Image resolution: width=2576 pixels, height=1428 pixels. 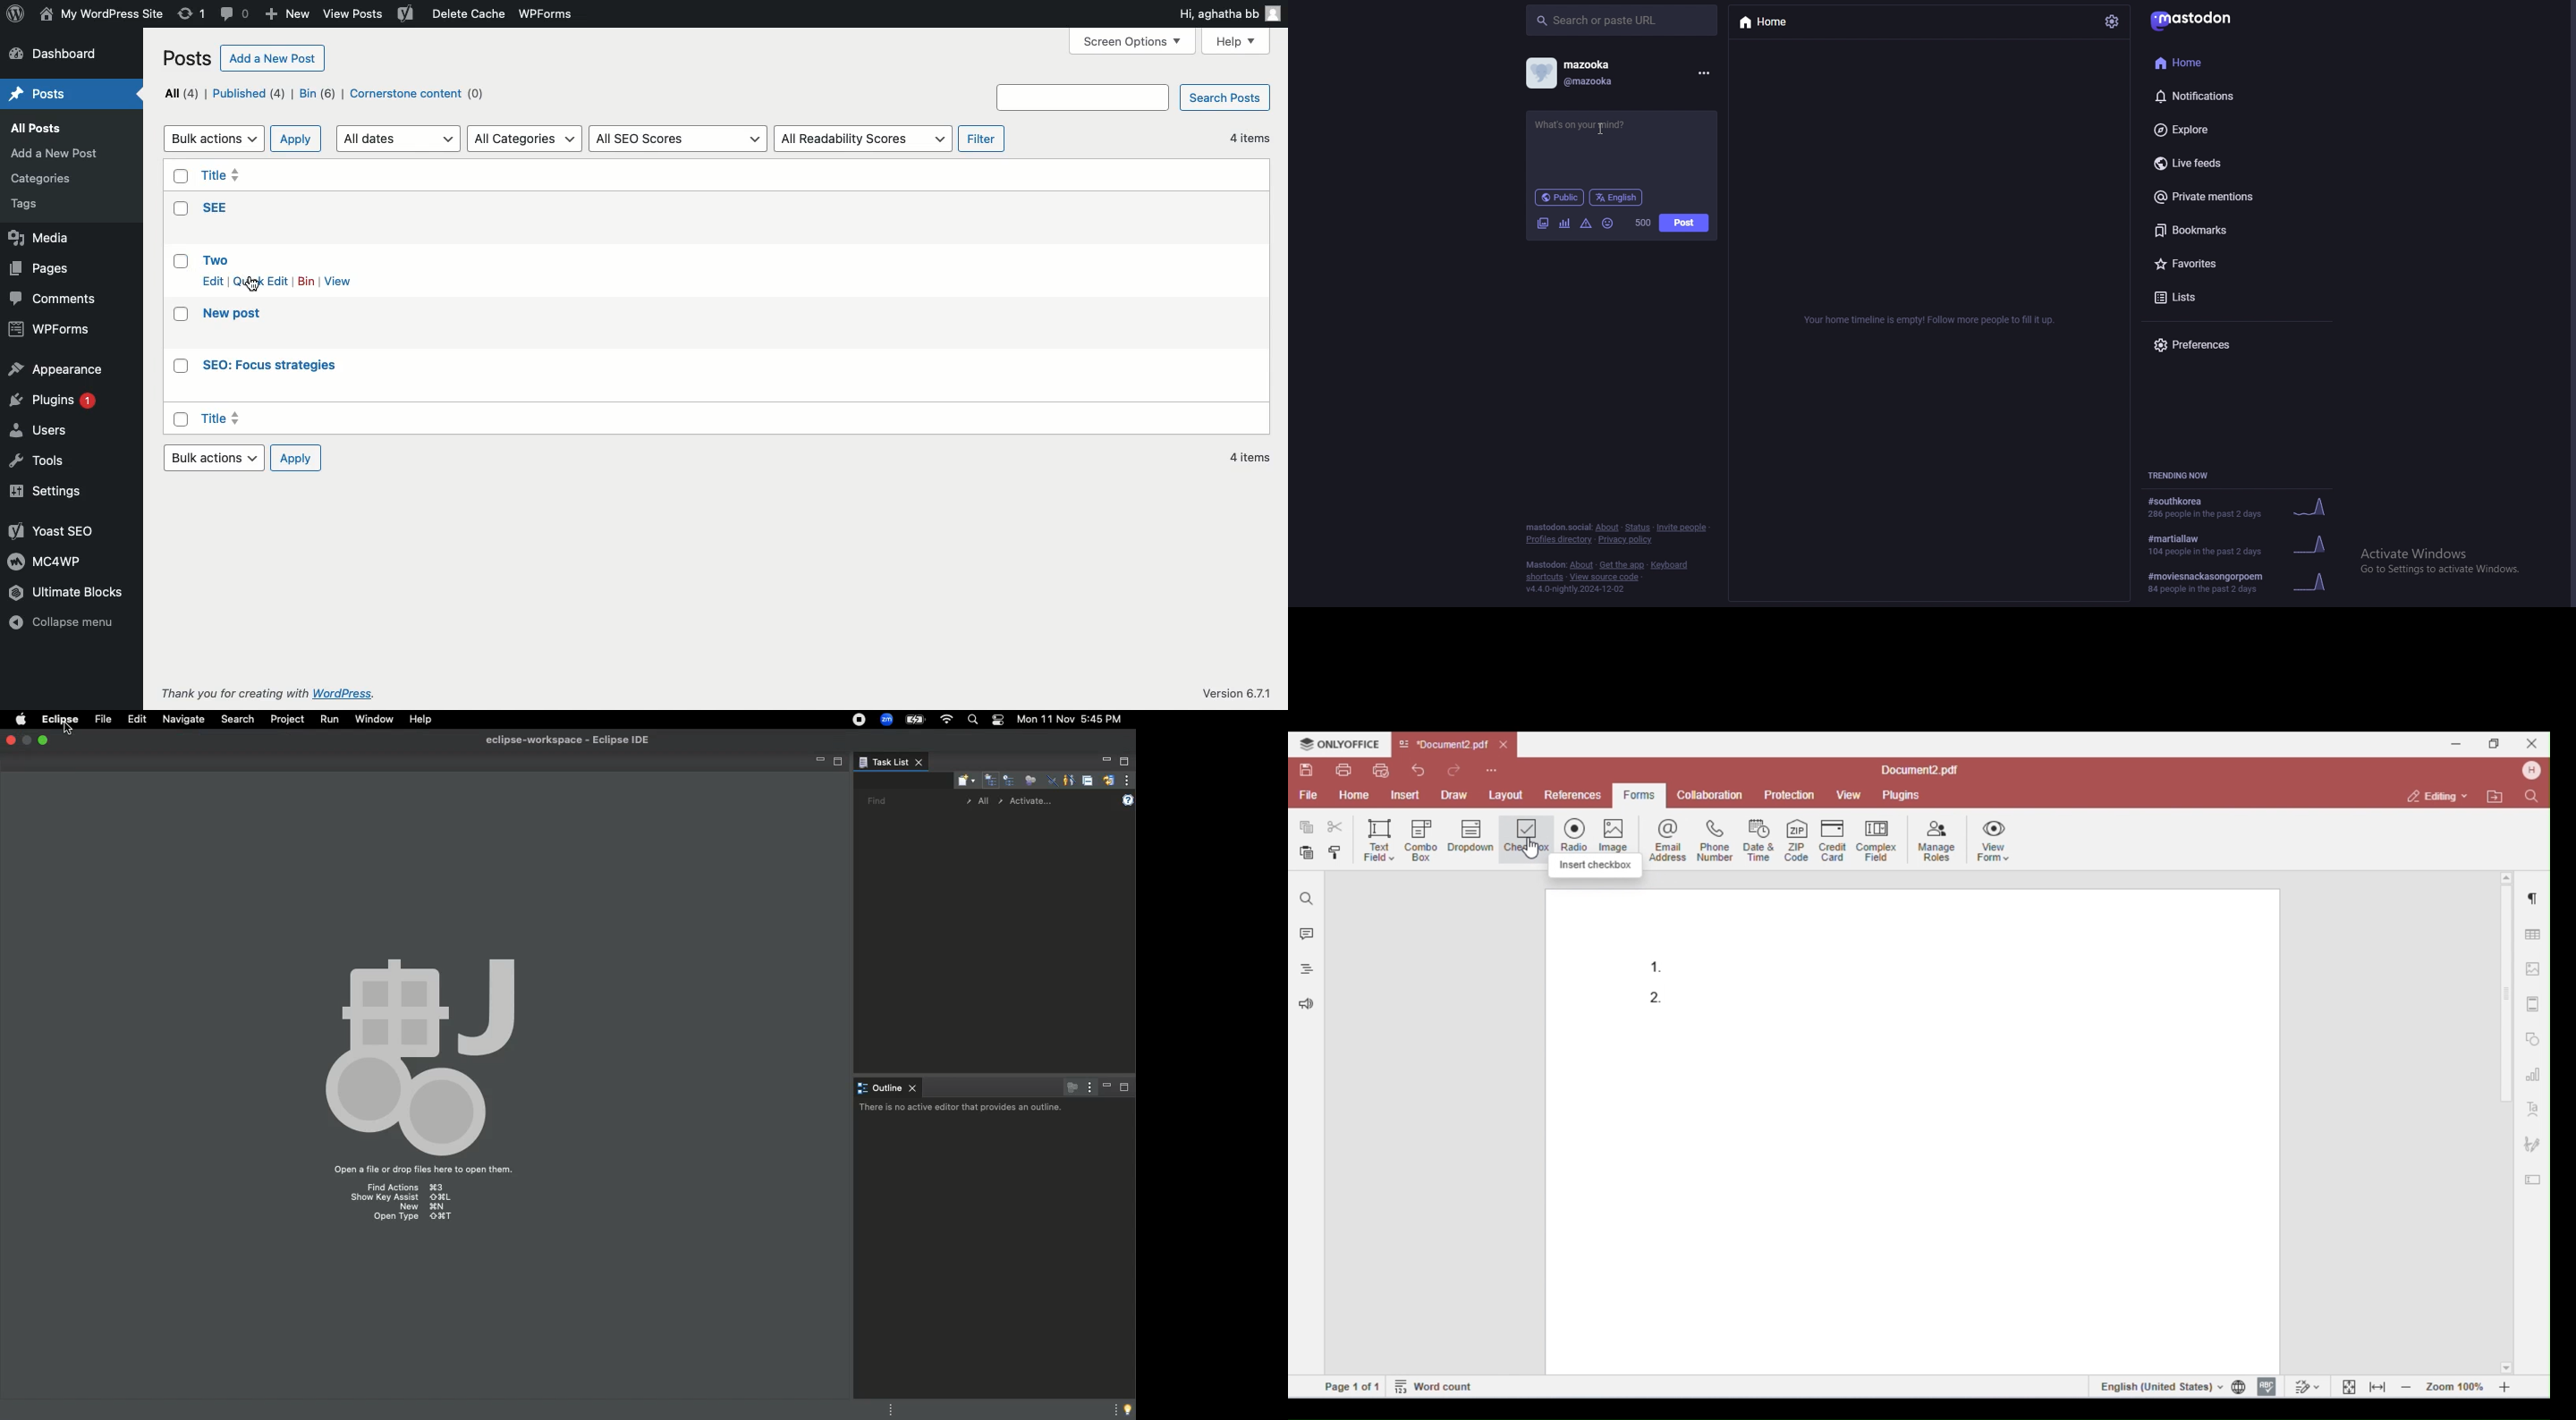 What do you see at coordinates (42, 742) in the screenshot?
I see `Minimize` at bounding box center [42, 742].